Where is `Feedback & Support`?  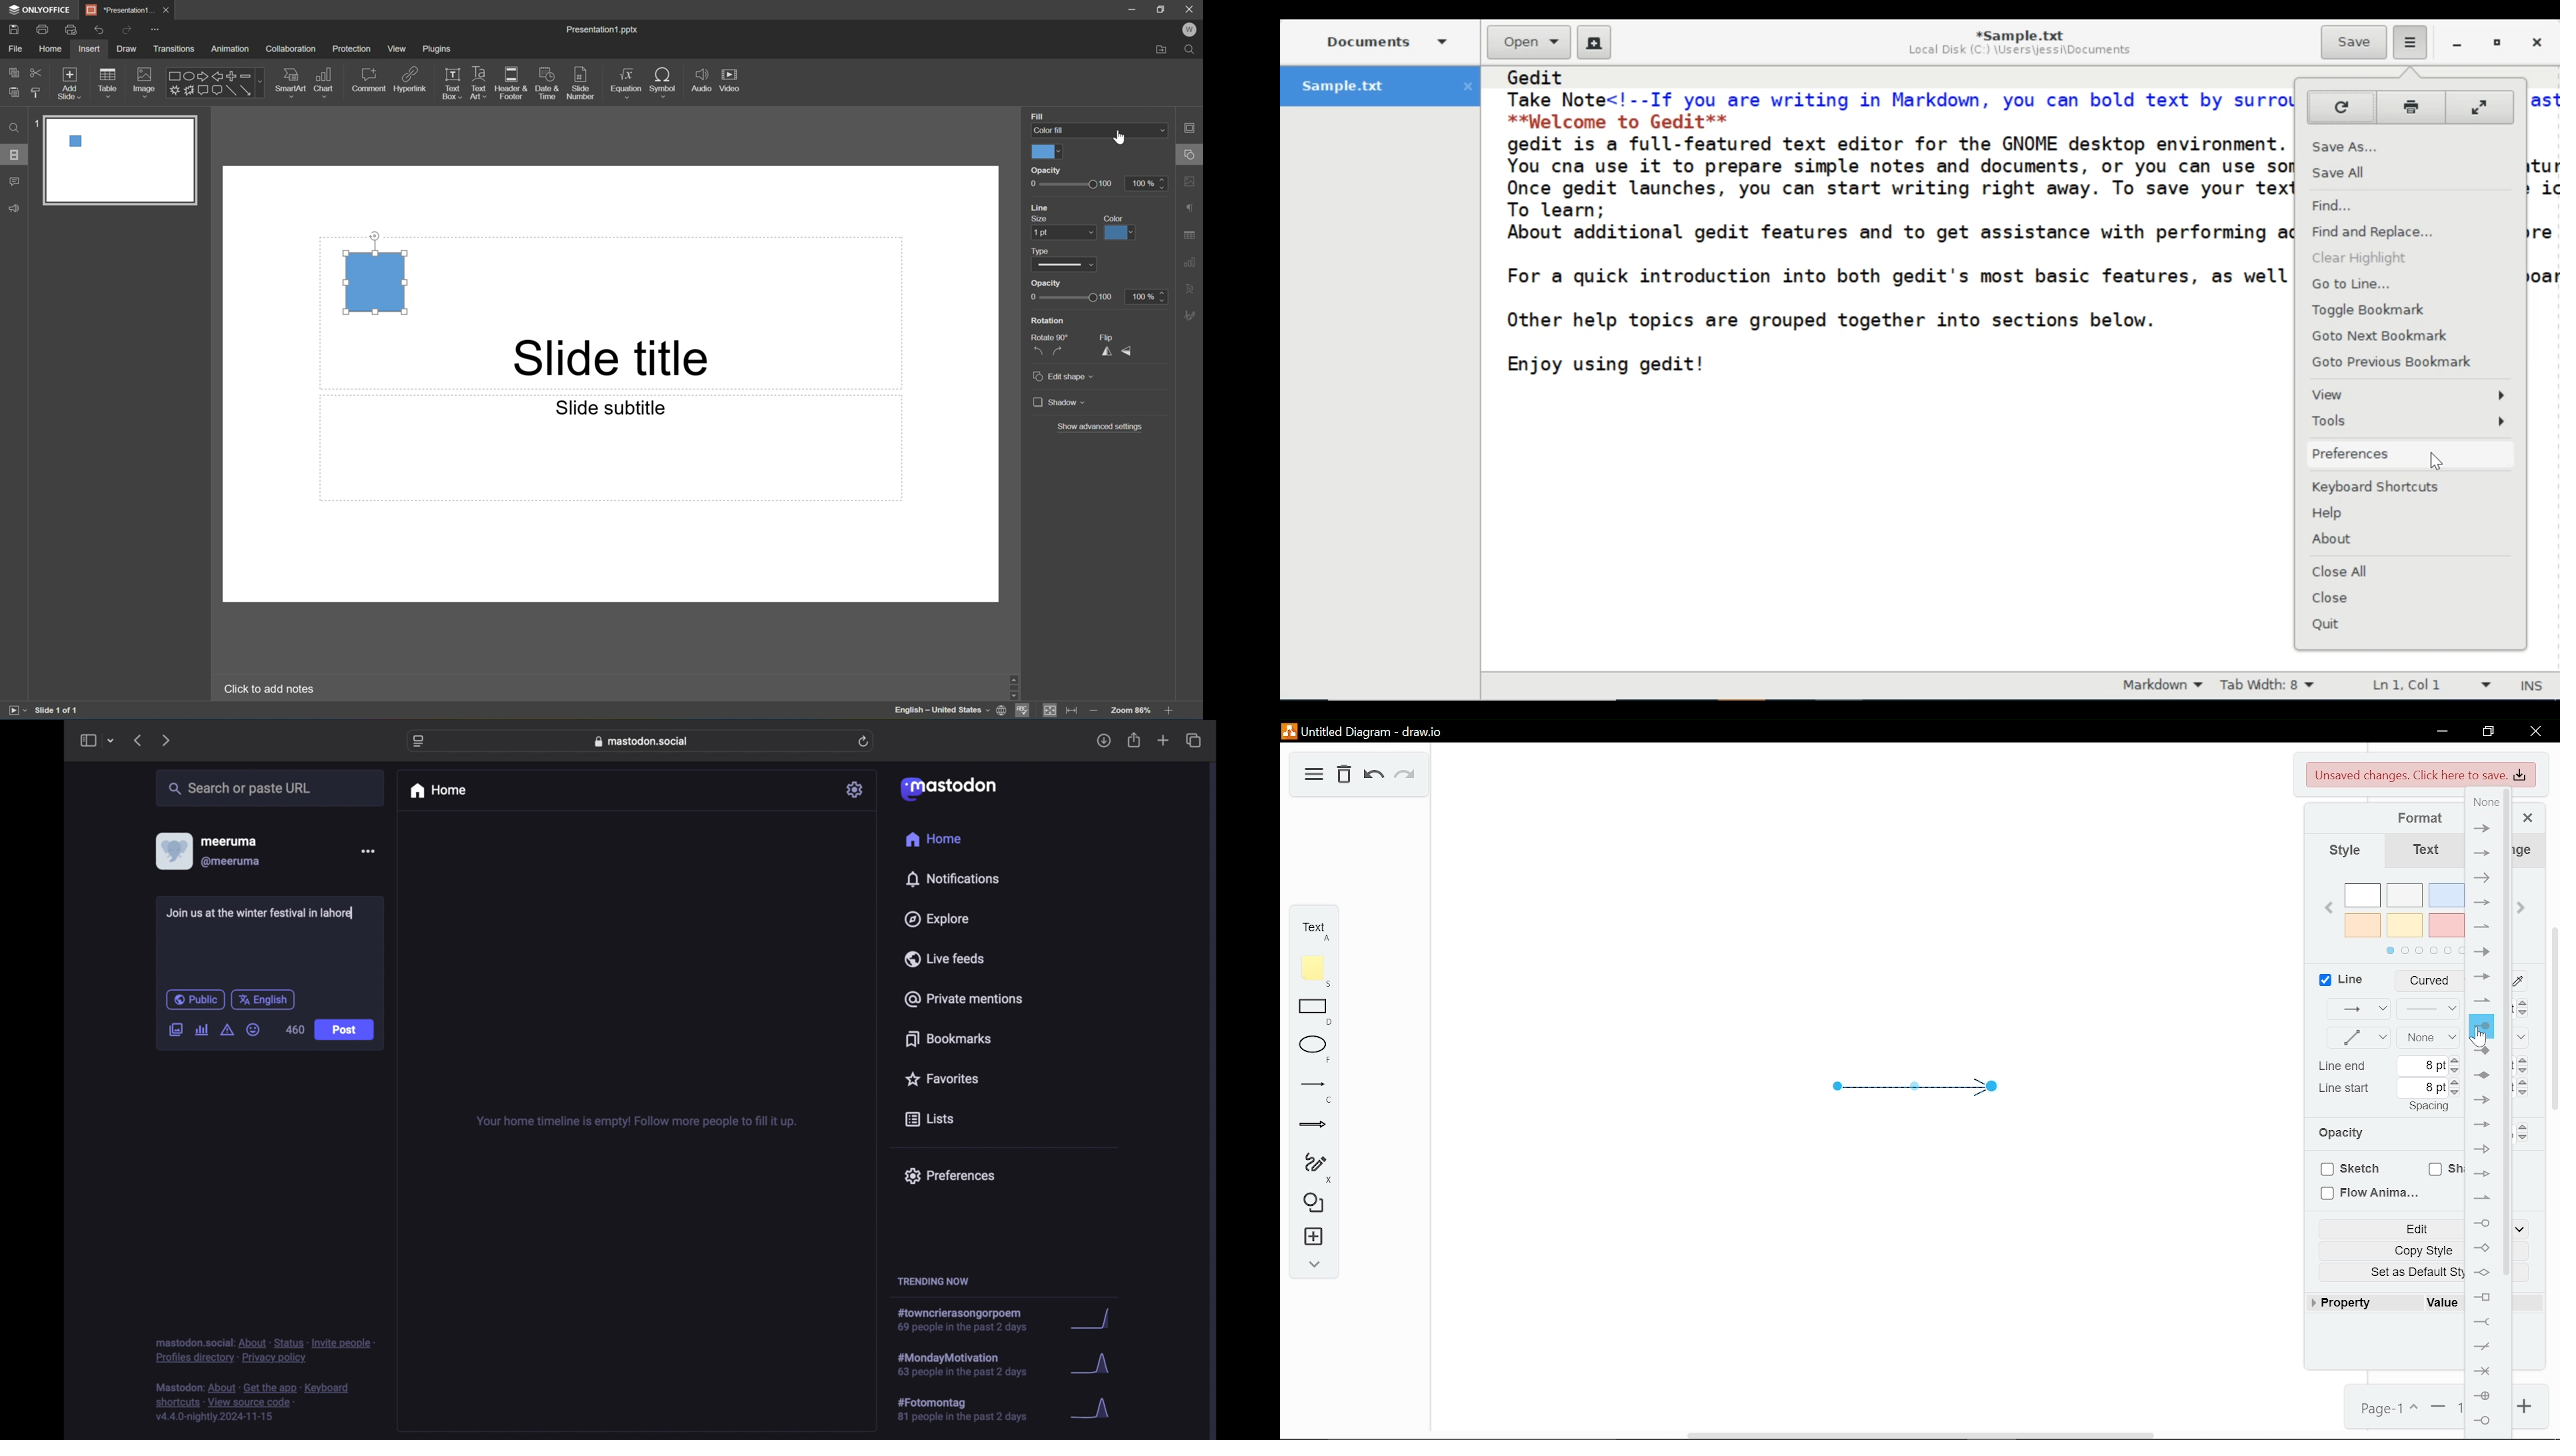 Feedback & Support is located at coordinates (15, 209).